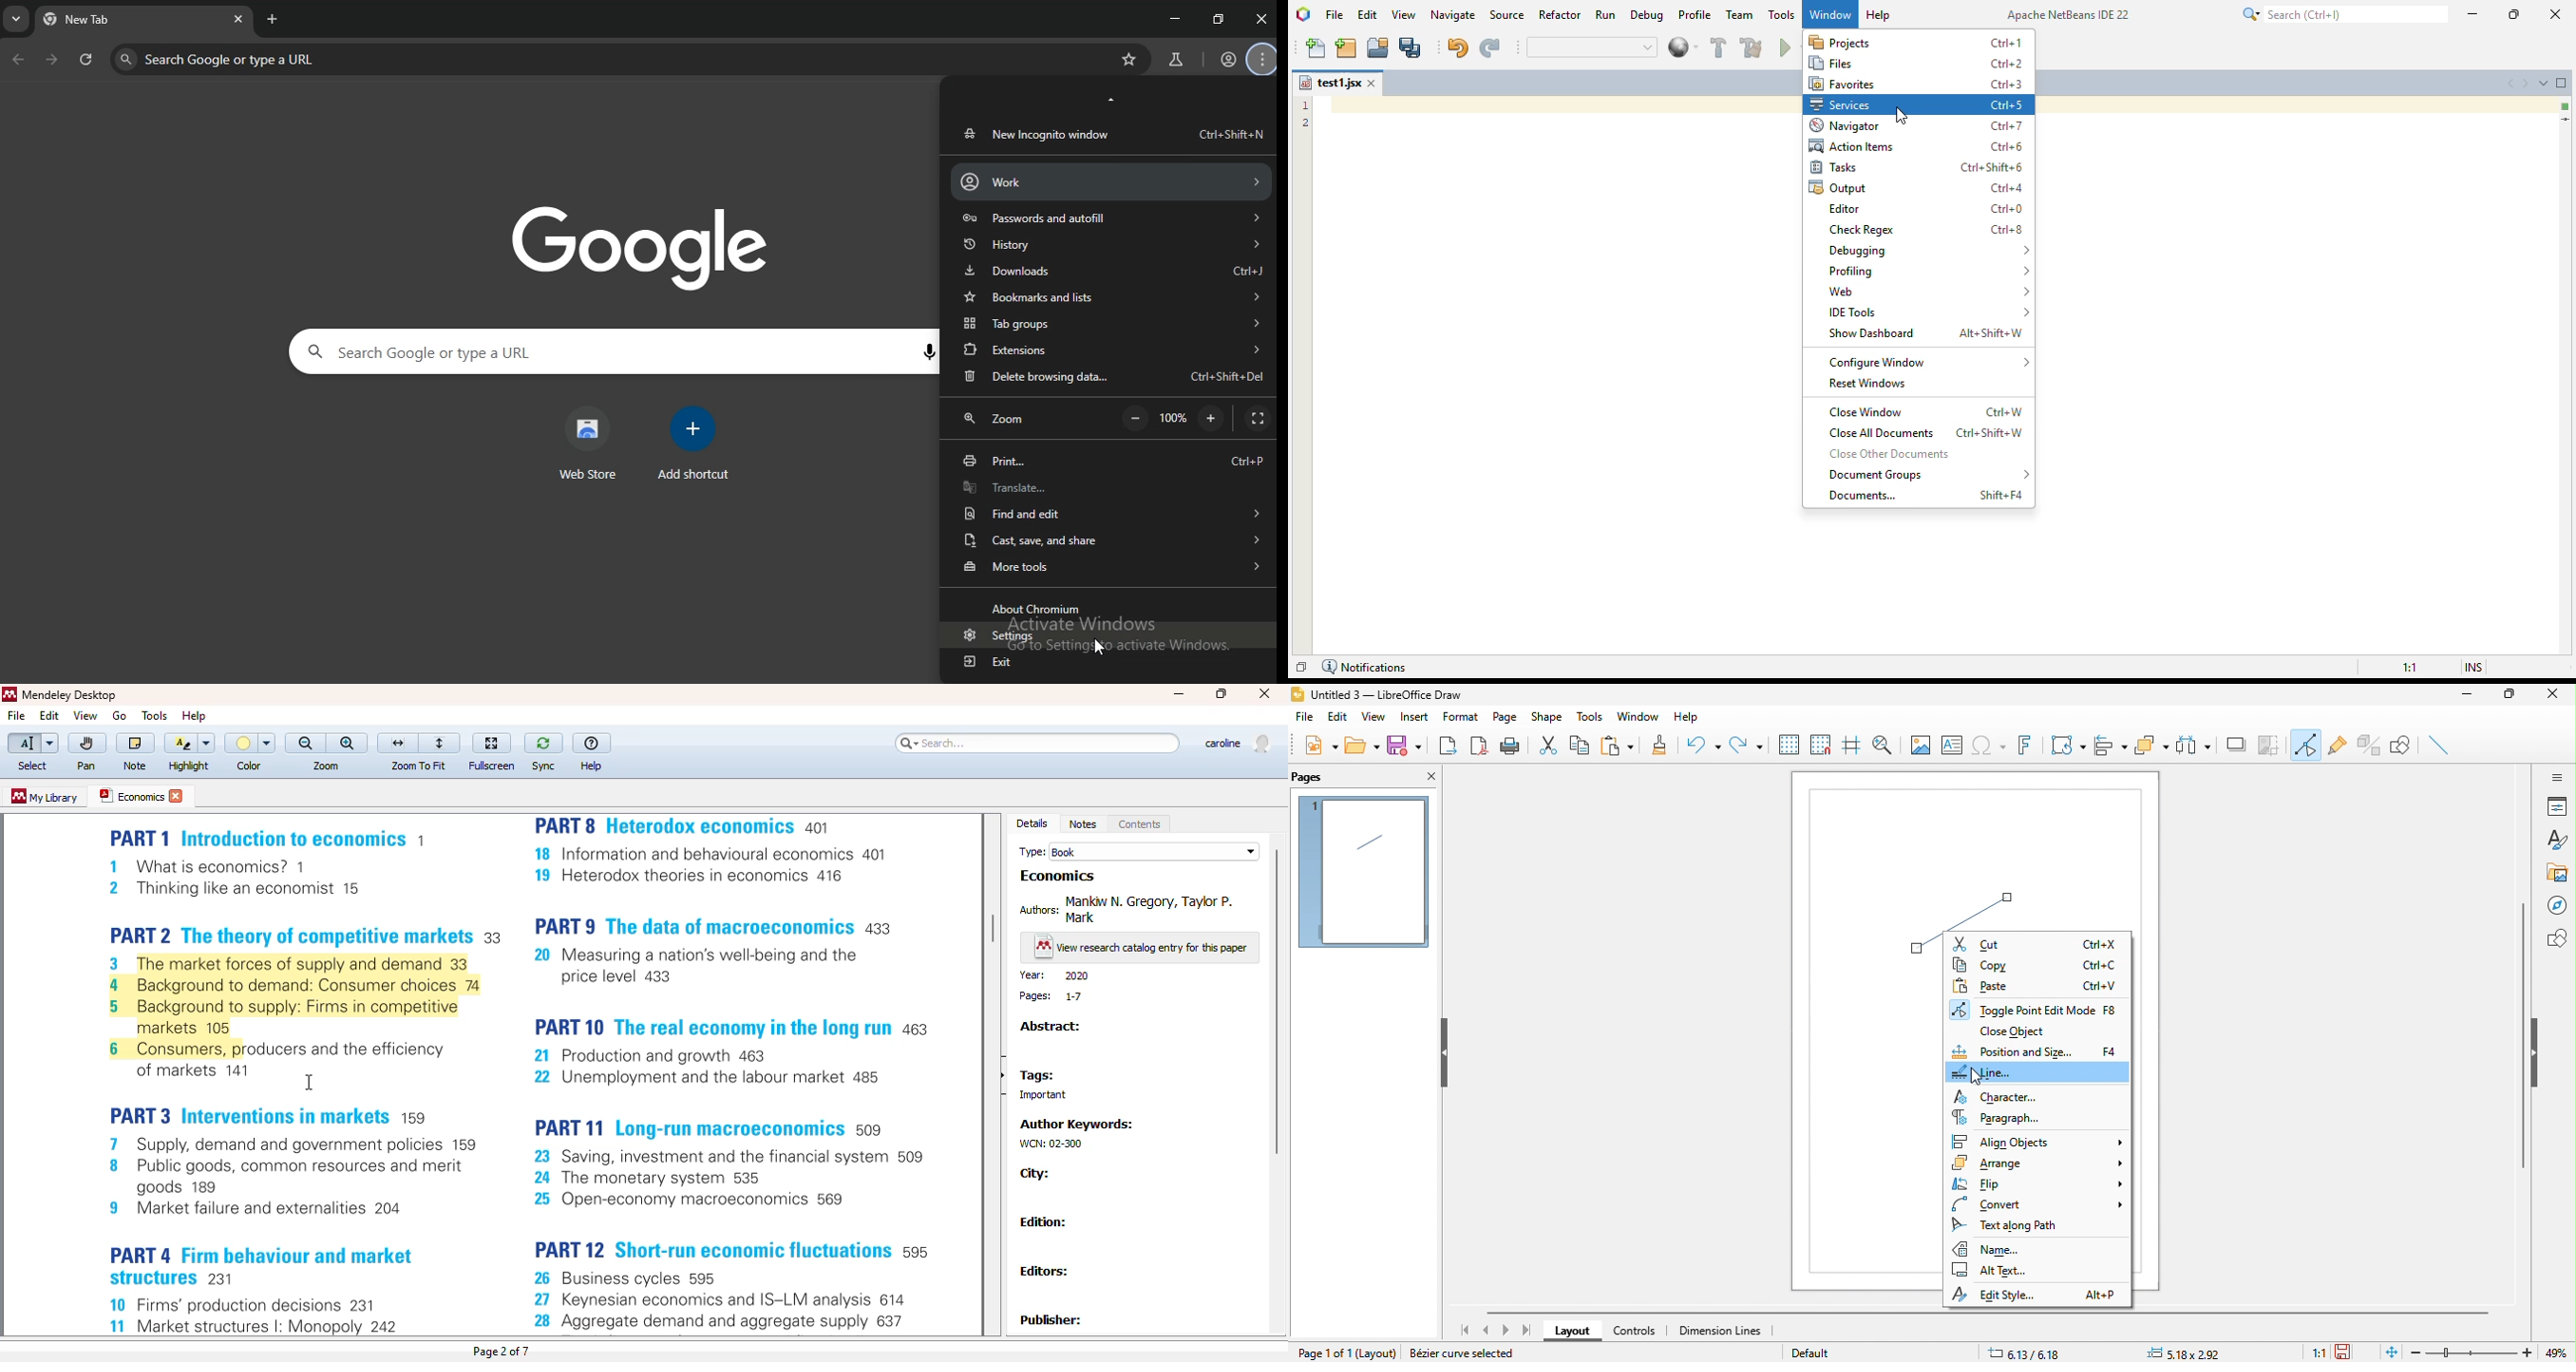 The image size is (2576, 1372). Describe the element at coordinates (332, 58) in the screenshot. I see `search google or type a url` at that location.